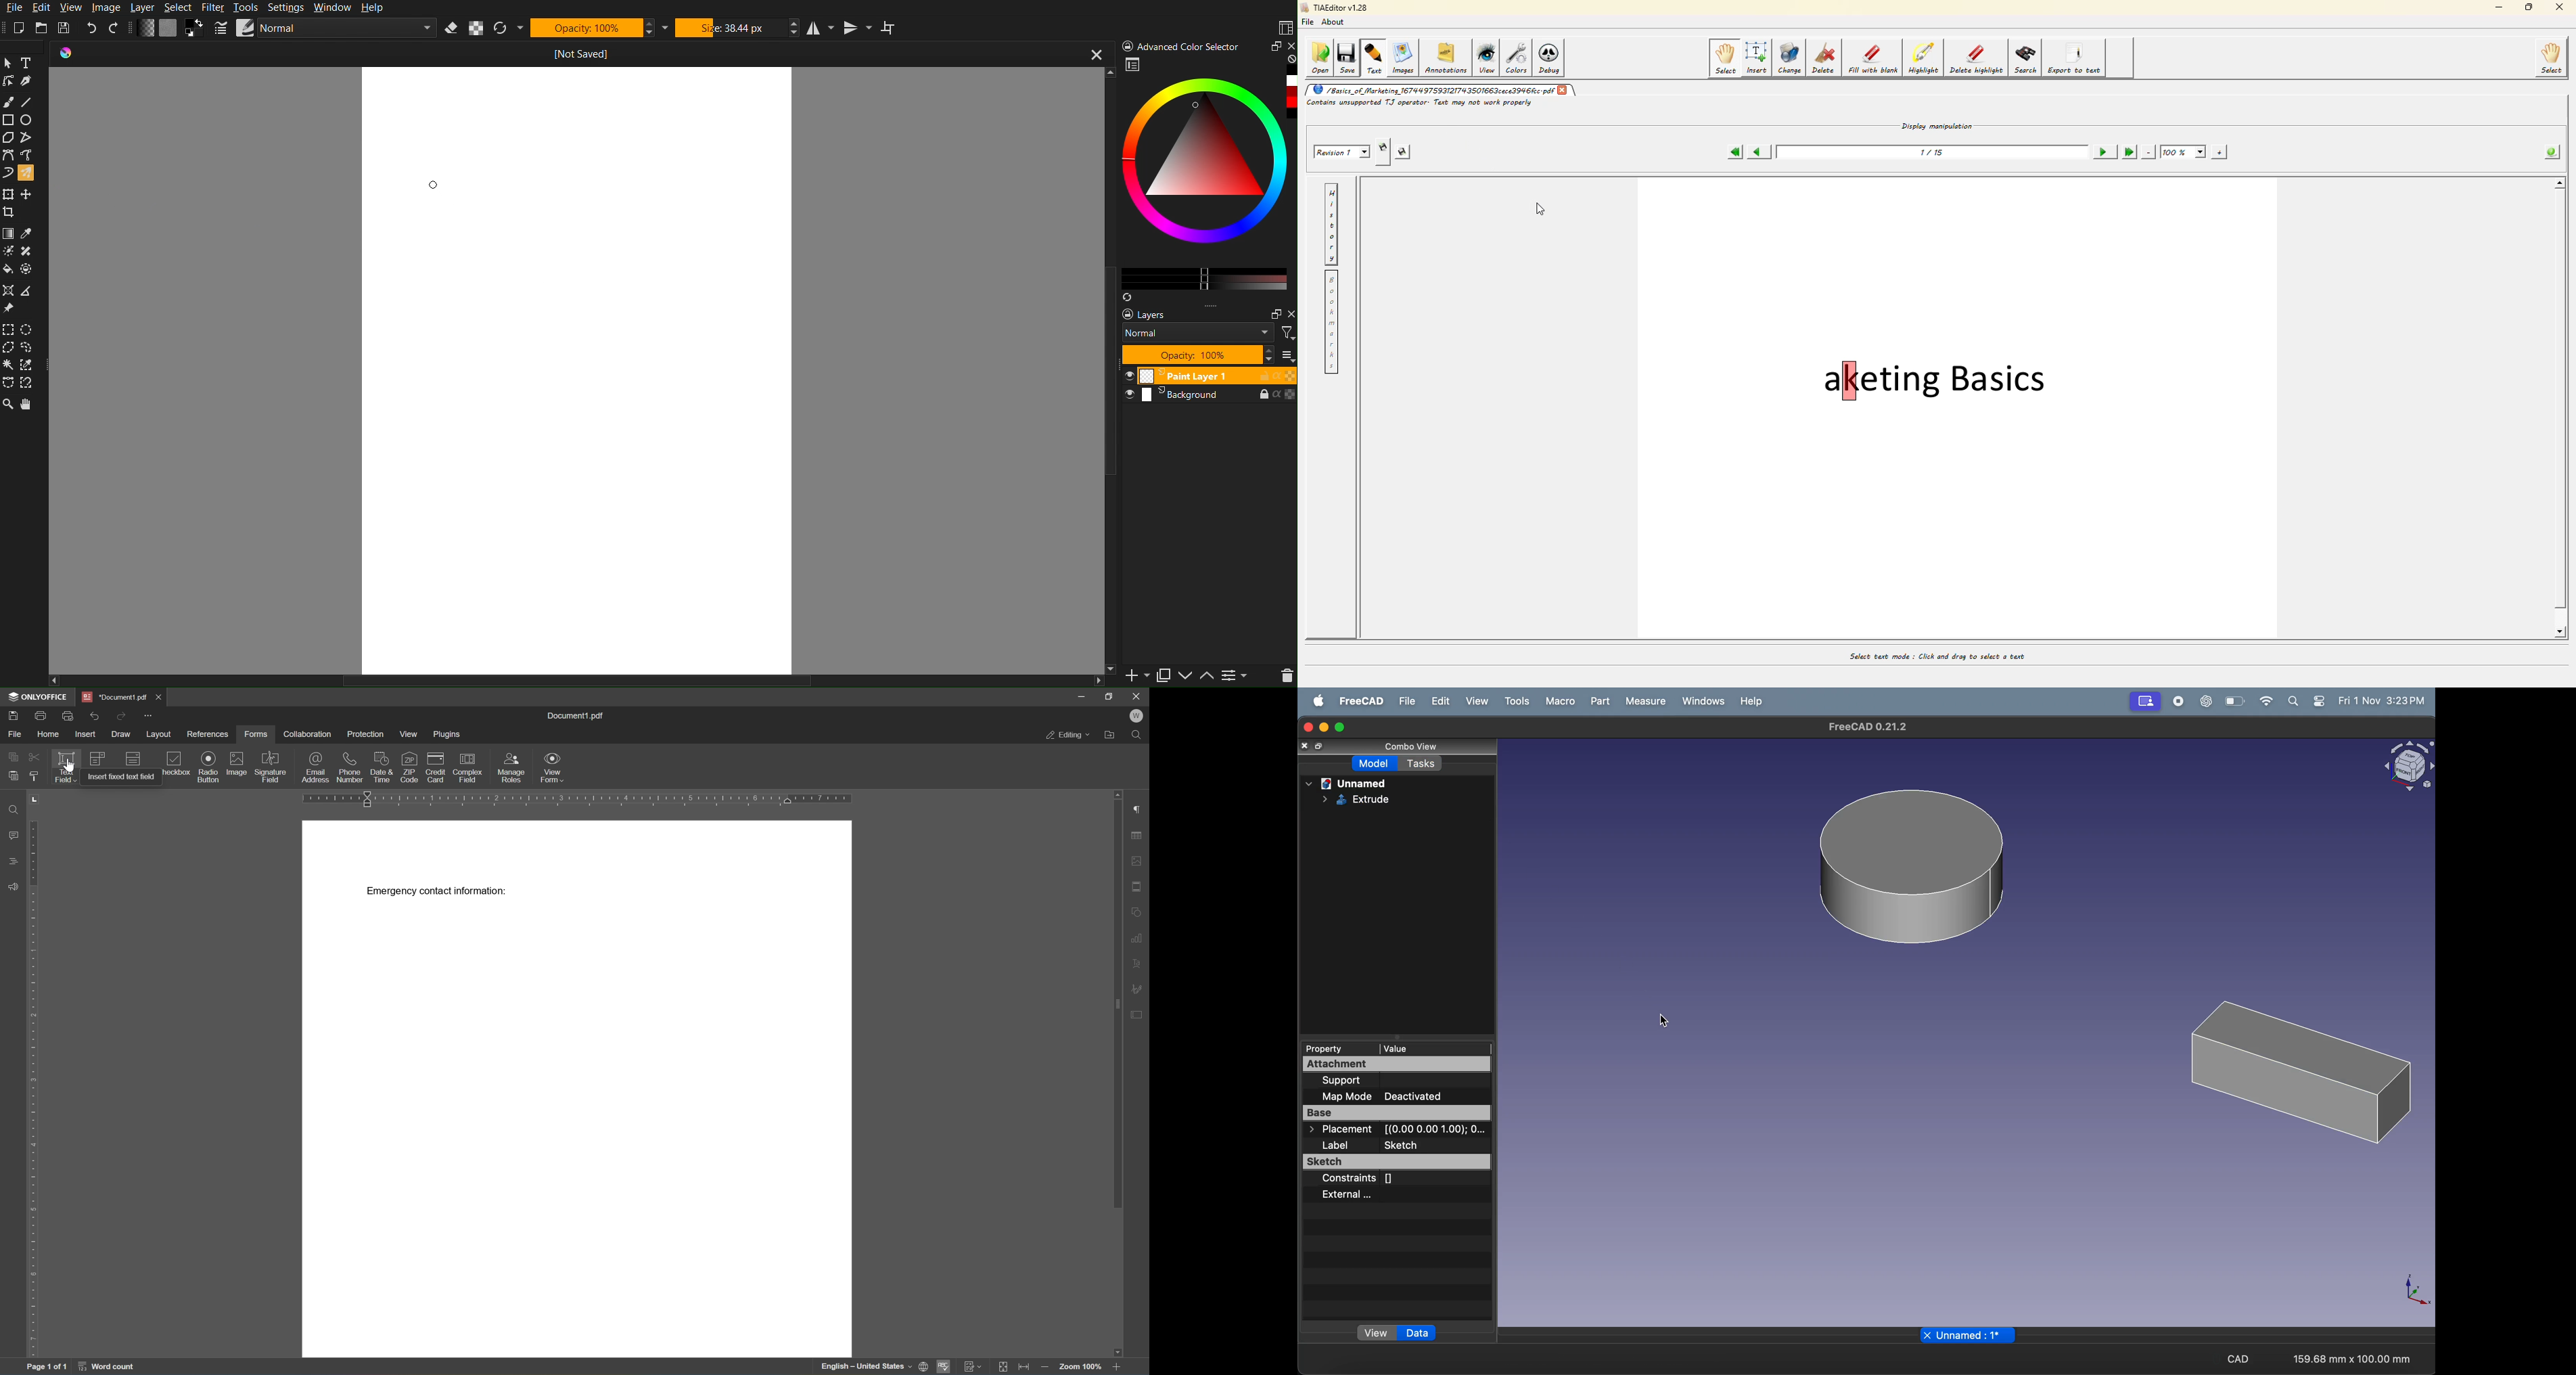 This screenshot has width=2576, height=1400. Describe the element at coordinates (26, 154) in the screenshot. I see `Free hand path tool` at that location.